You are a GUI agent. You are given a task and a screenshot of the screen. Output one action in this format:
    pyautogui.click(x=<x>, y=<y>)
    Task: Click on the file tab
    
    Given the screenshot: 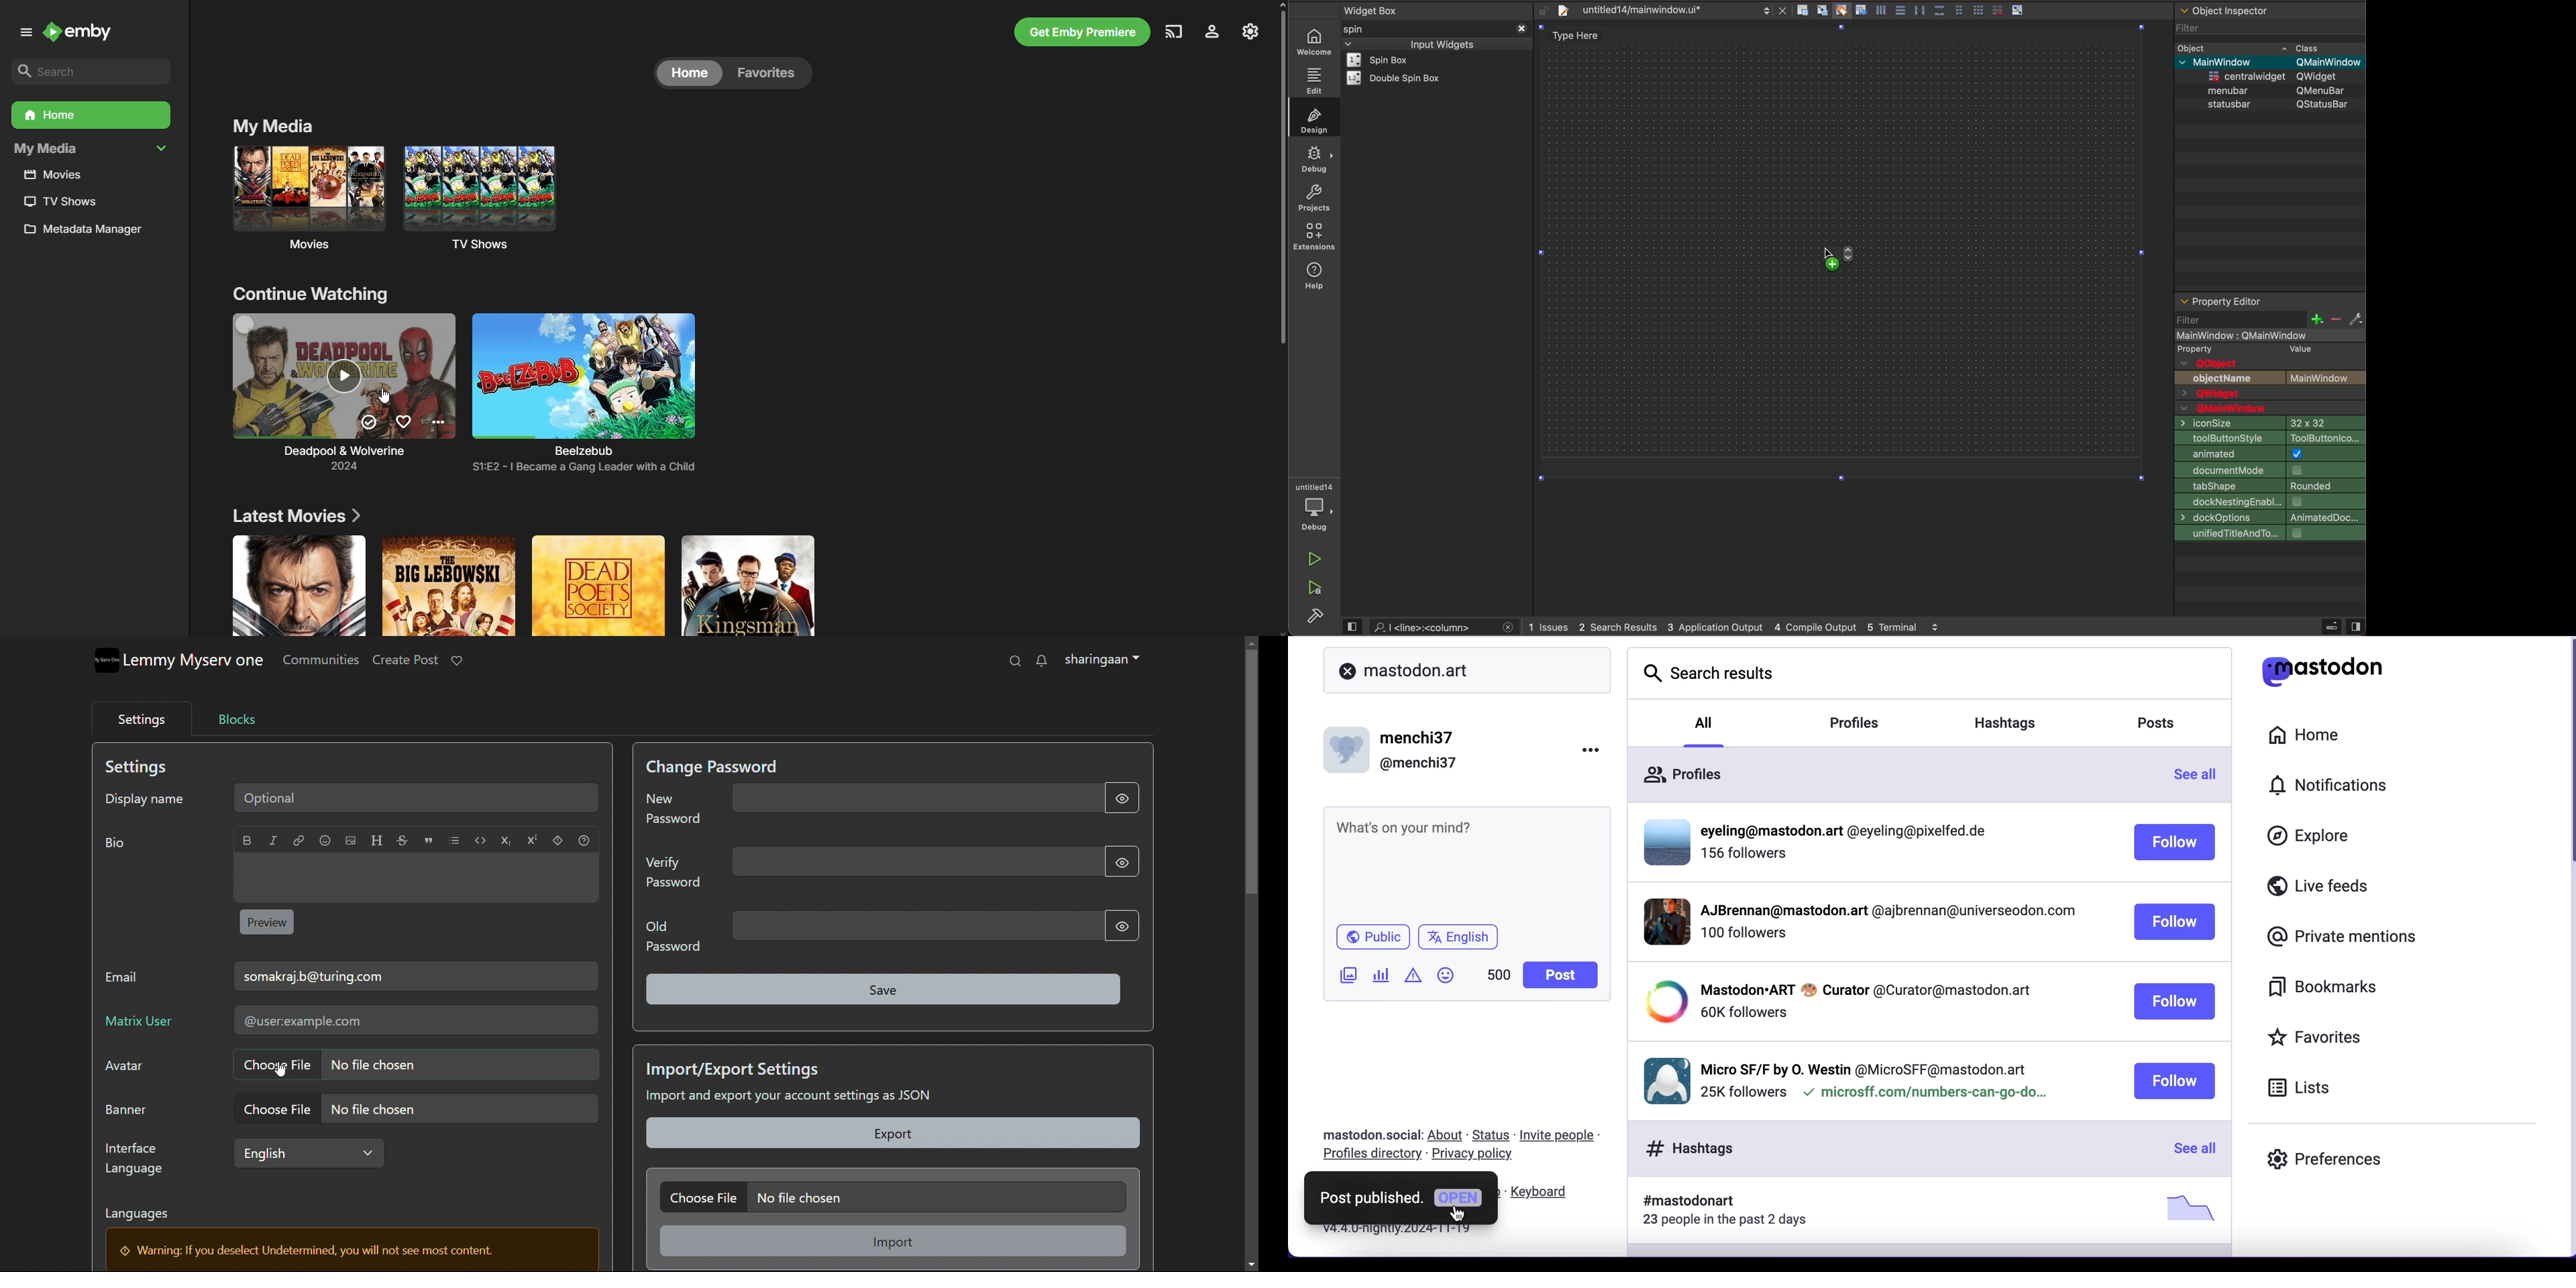 What is the action you would take?
    pyautogui.click(x=1663, y=10)
    